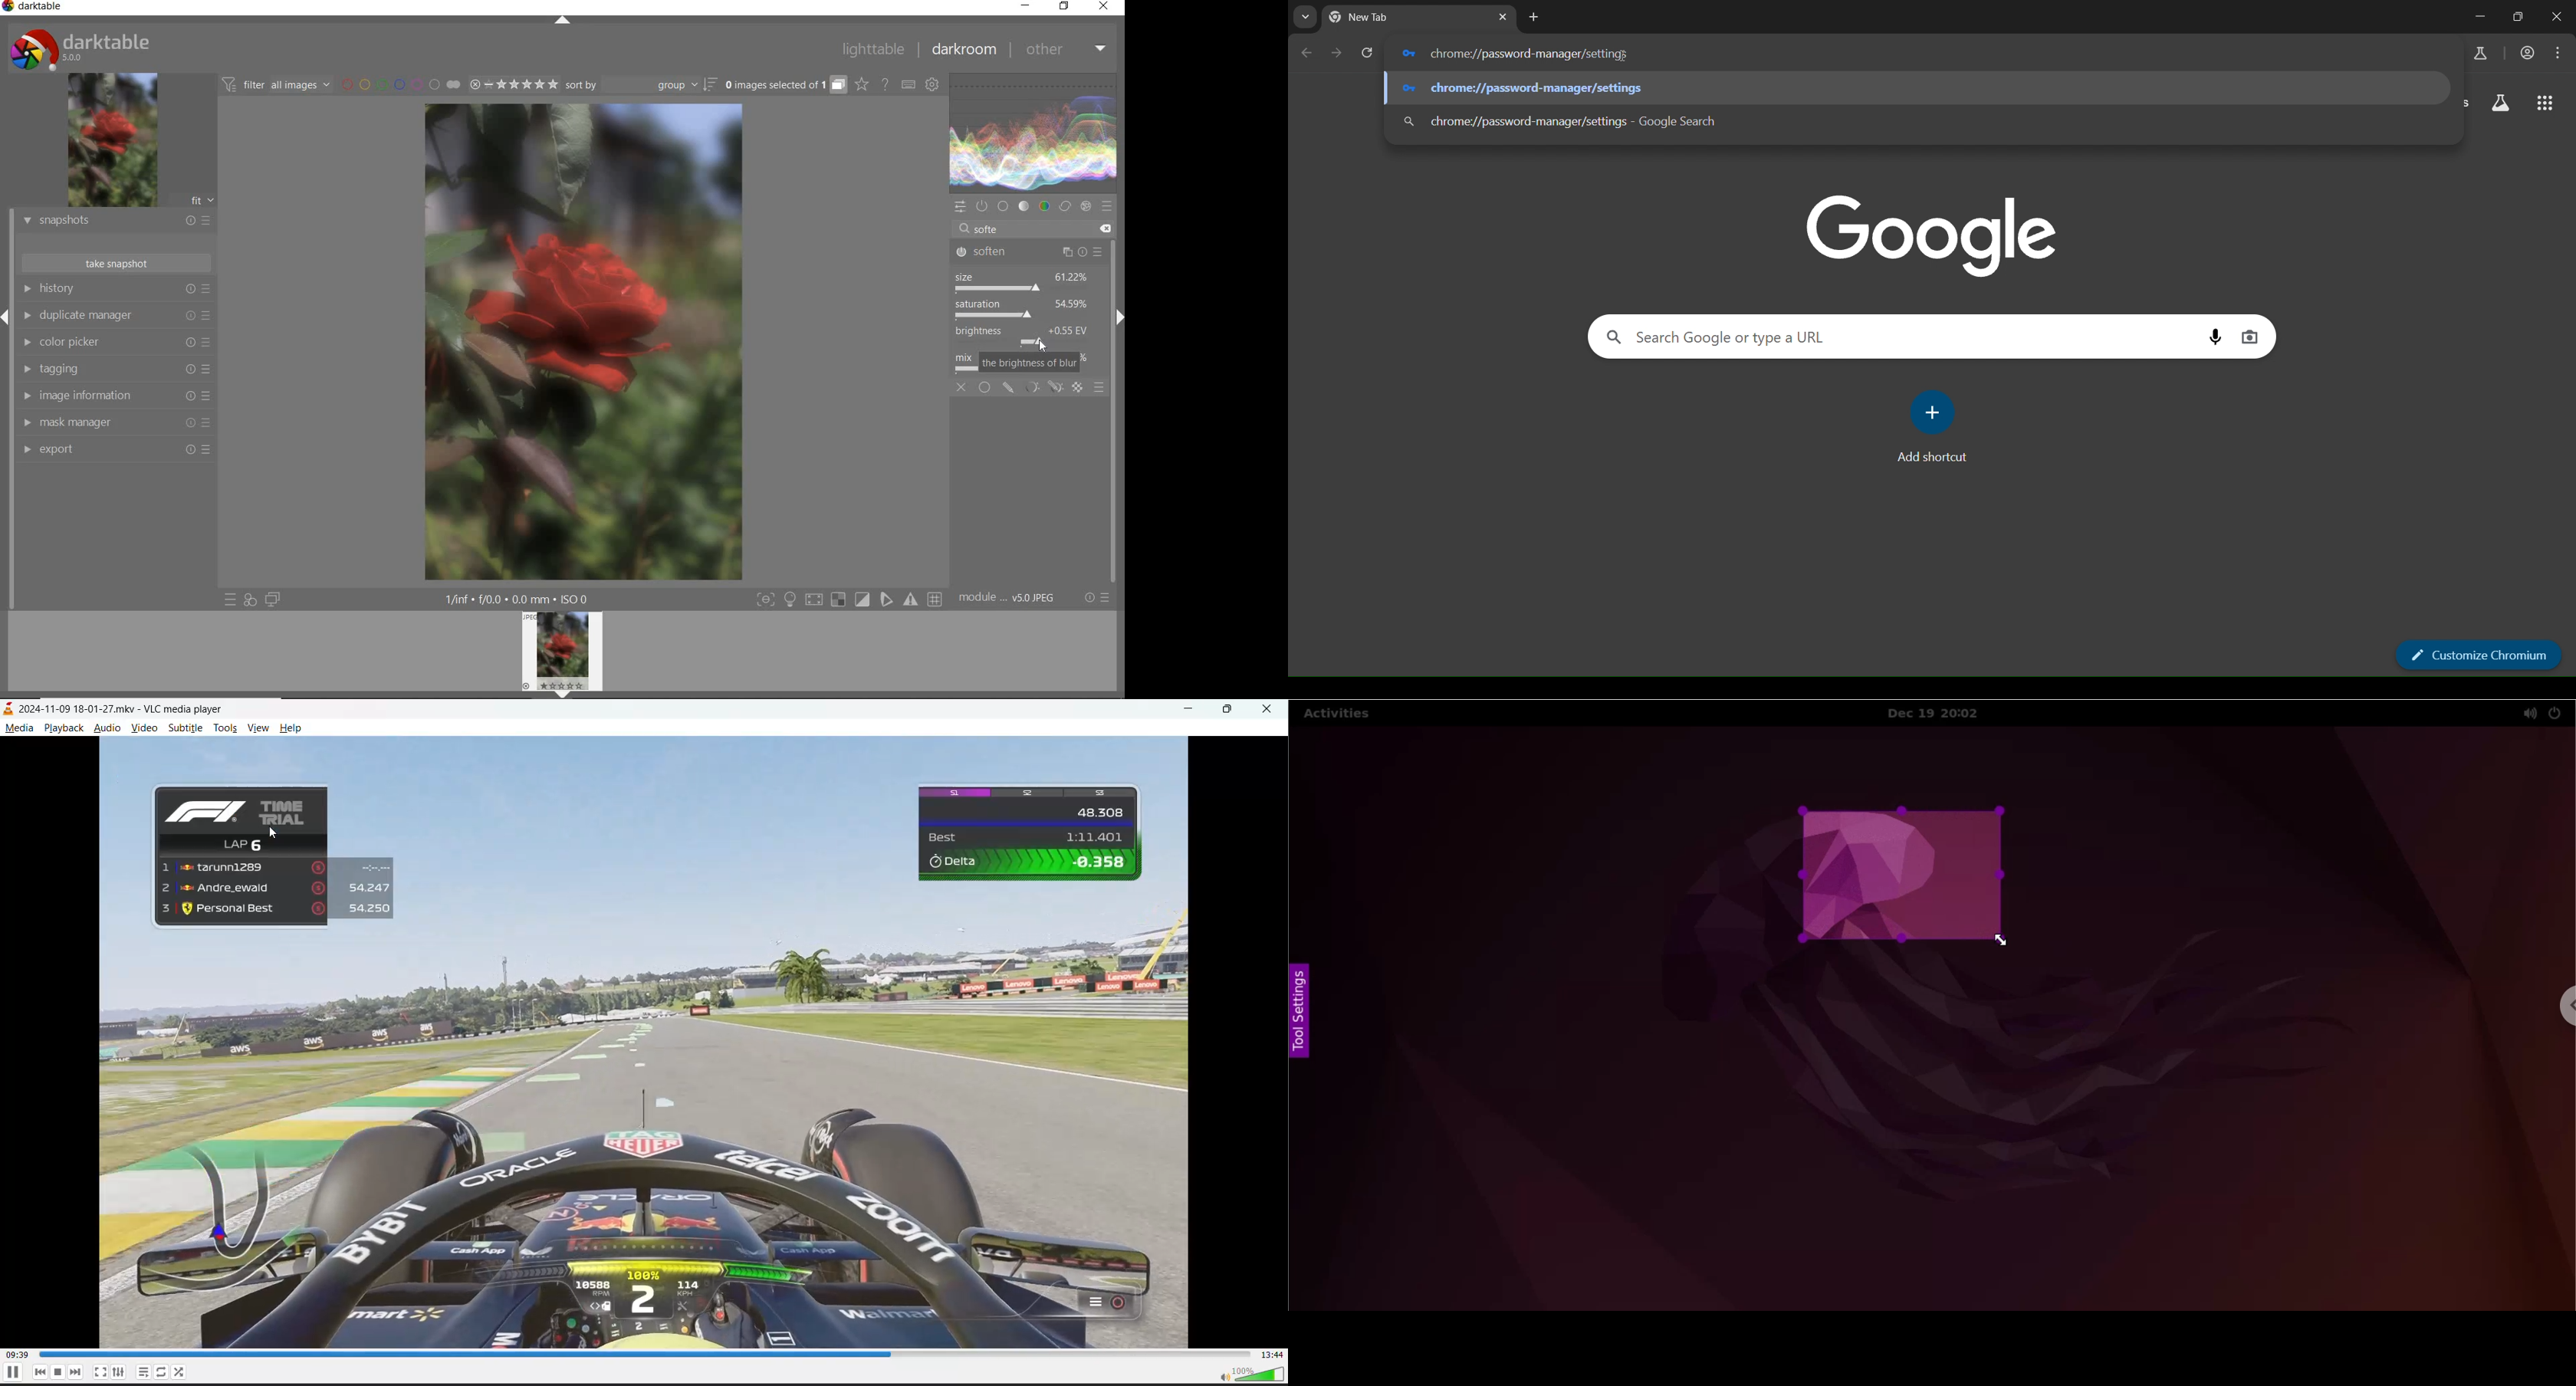  What do you see at coordinates (119, 1371) in the screenshot?
I see `settings` at bounding box center [119, 1371].